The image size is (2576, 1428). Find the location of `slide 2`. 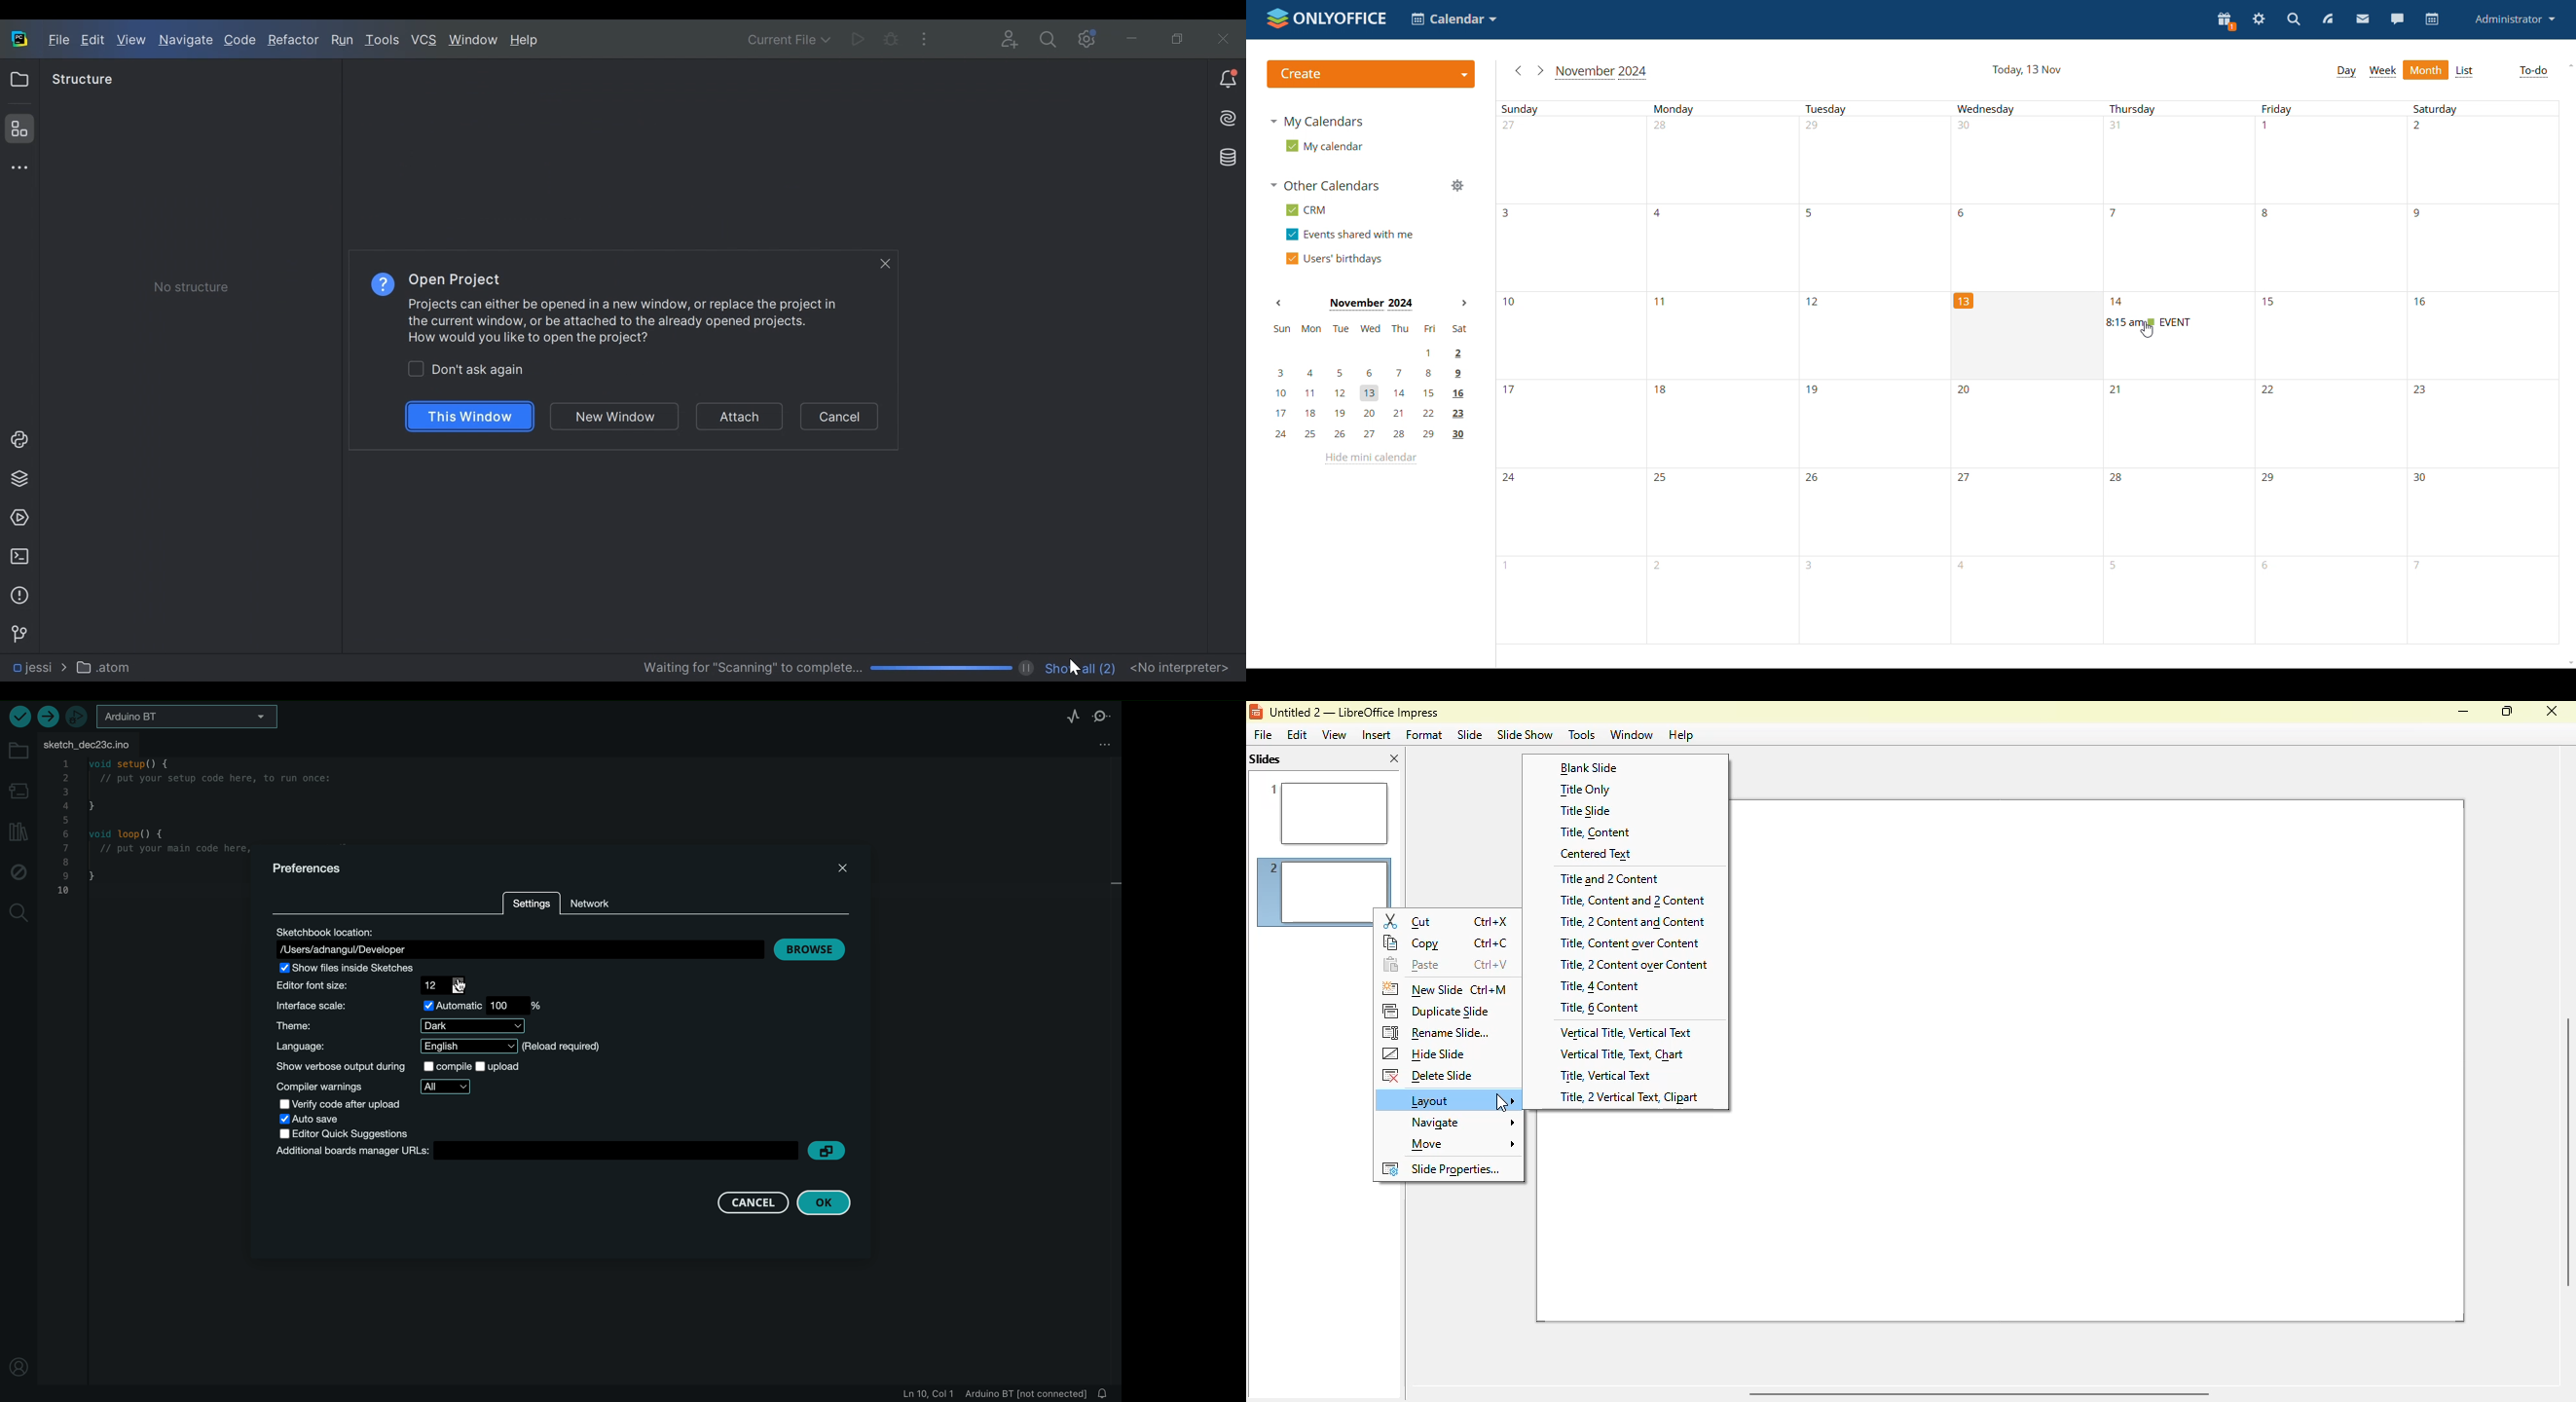

slide 2 is located at coordinates (1325, 882).